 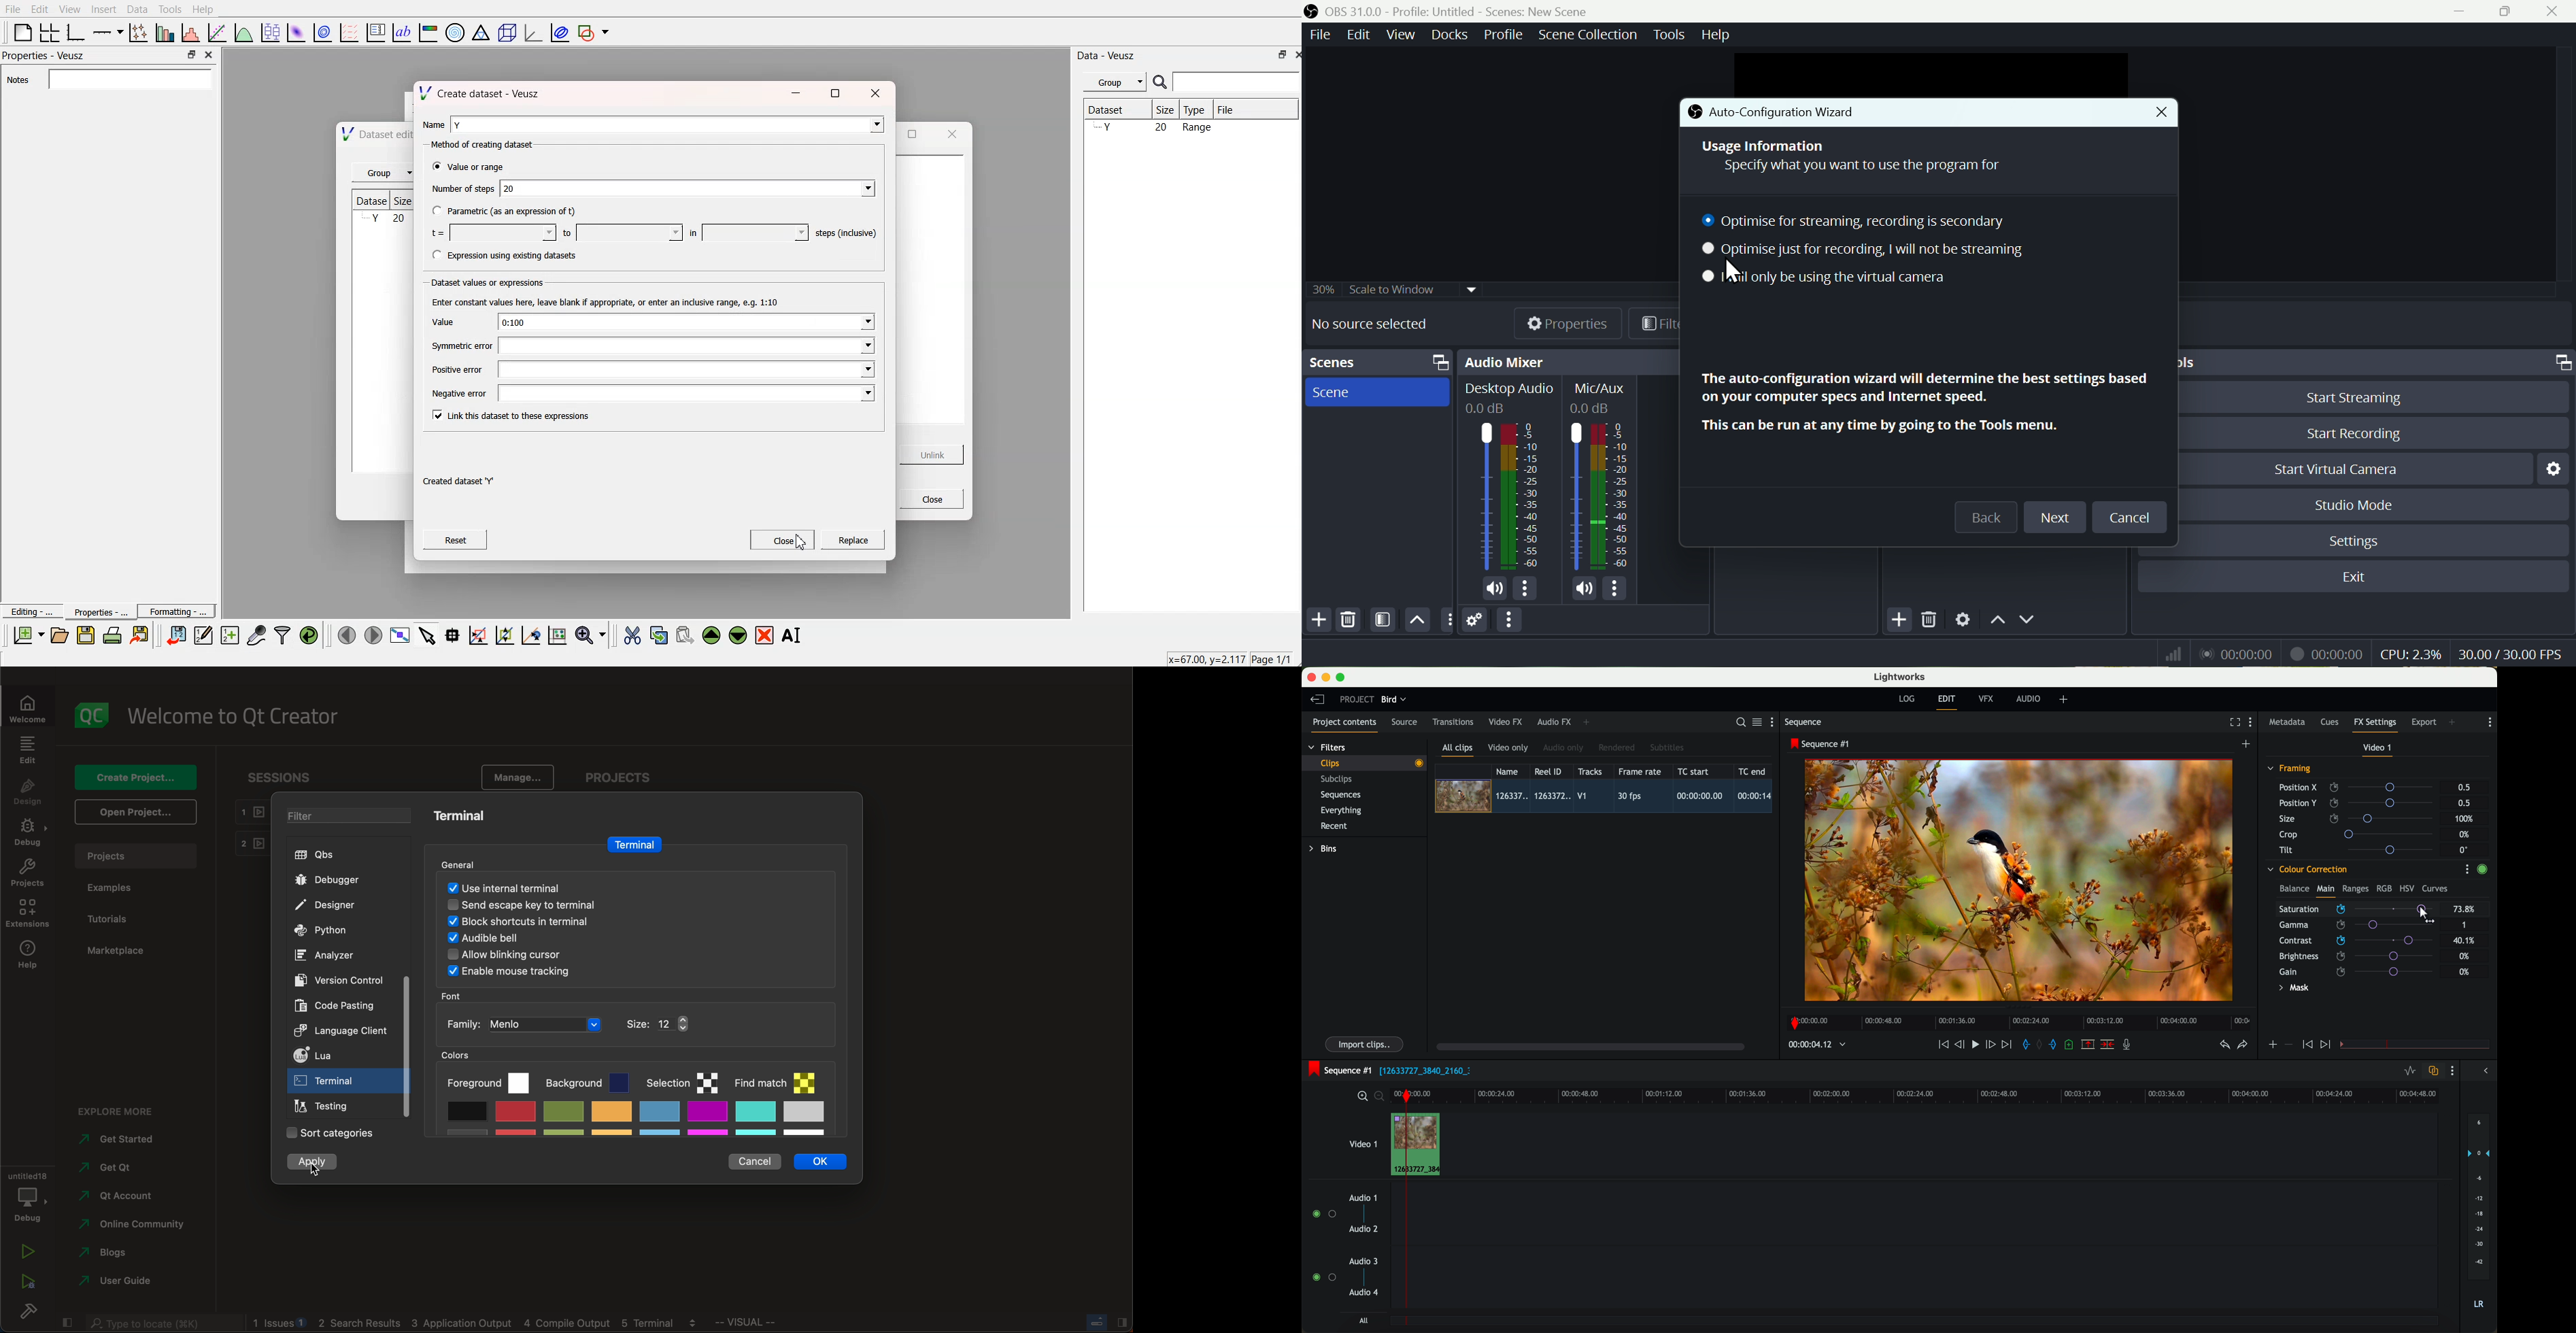 I want to click on toggle between list and title view, so click(x=1756, y=722).